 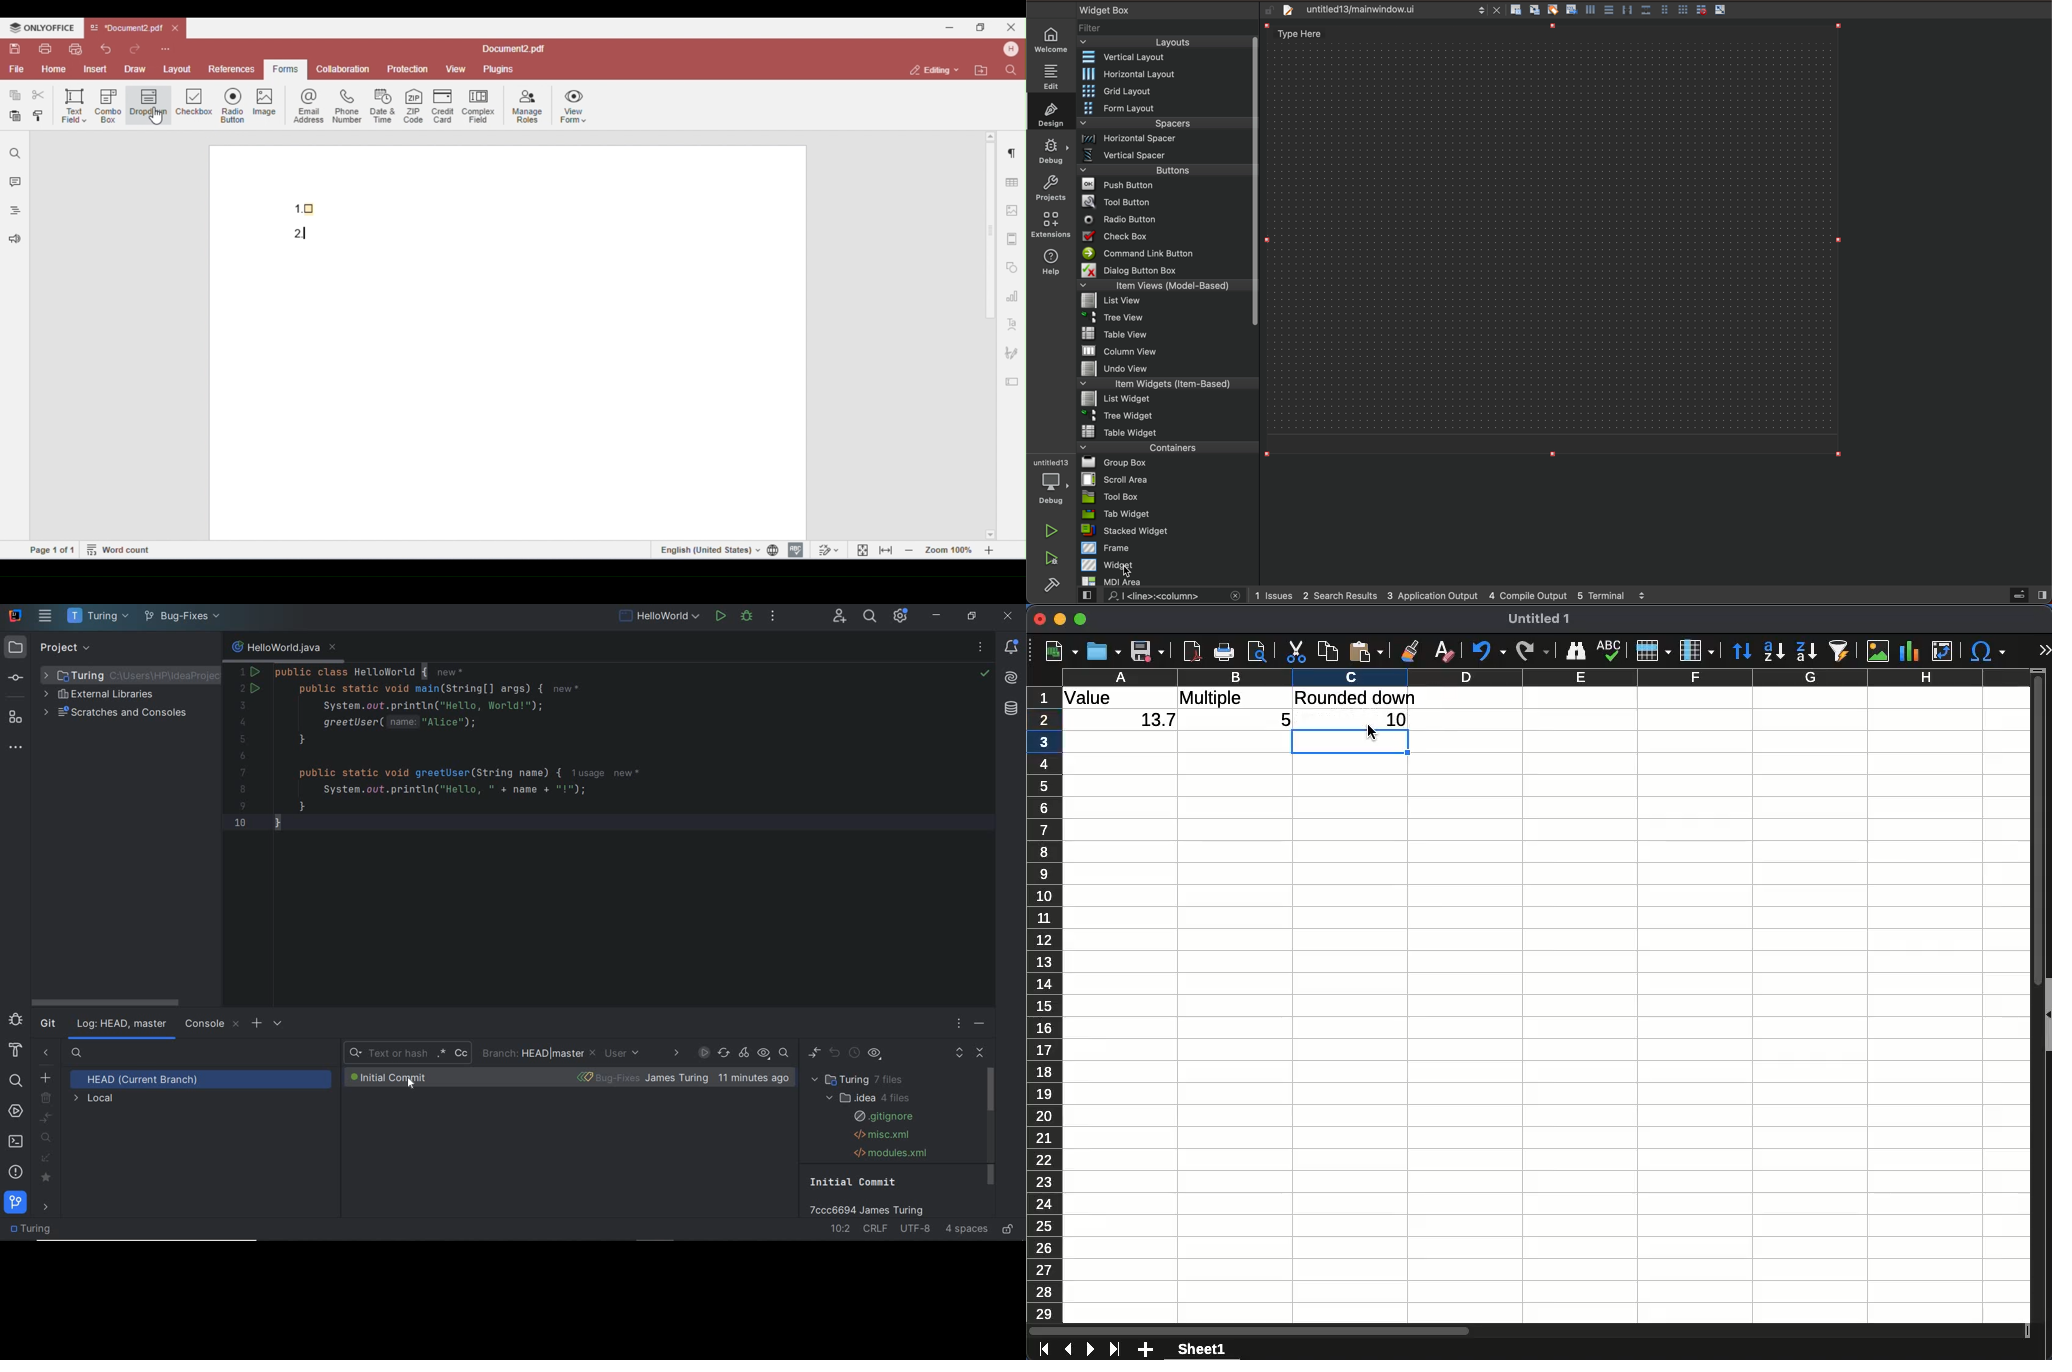 What do you see at coordinates (1167, 480) in the screenshot?
I see `scroll area` at bounding box center [1167, 480].